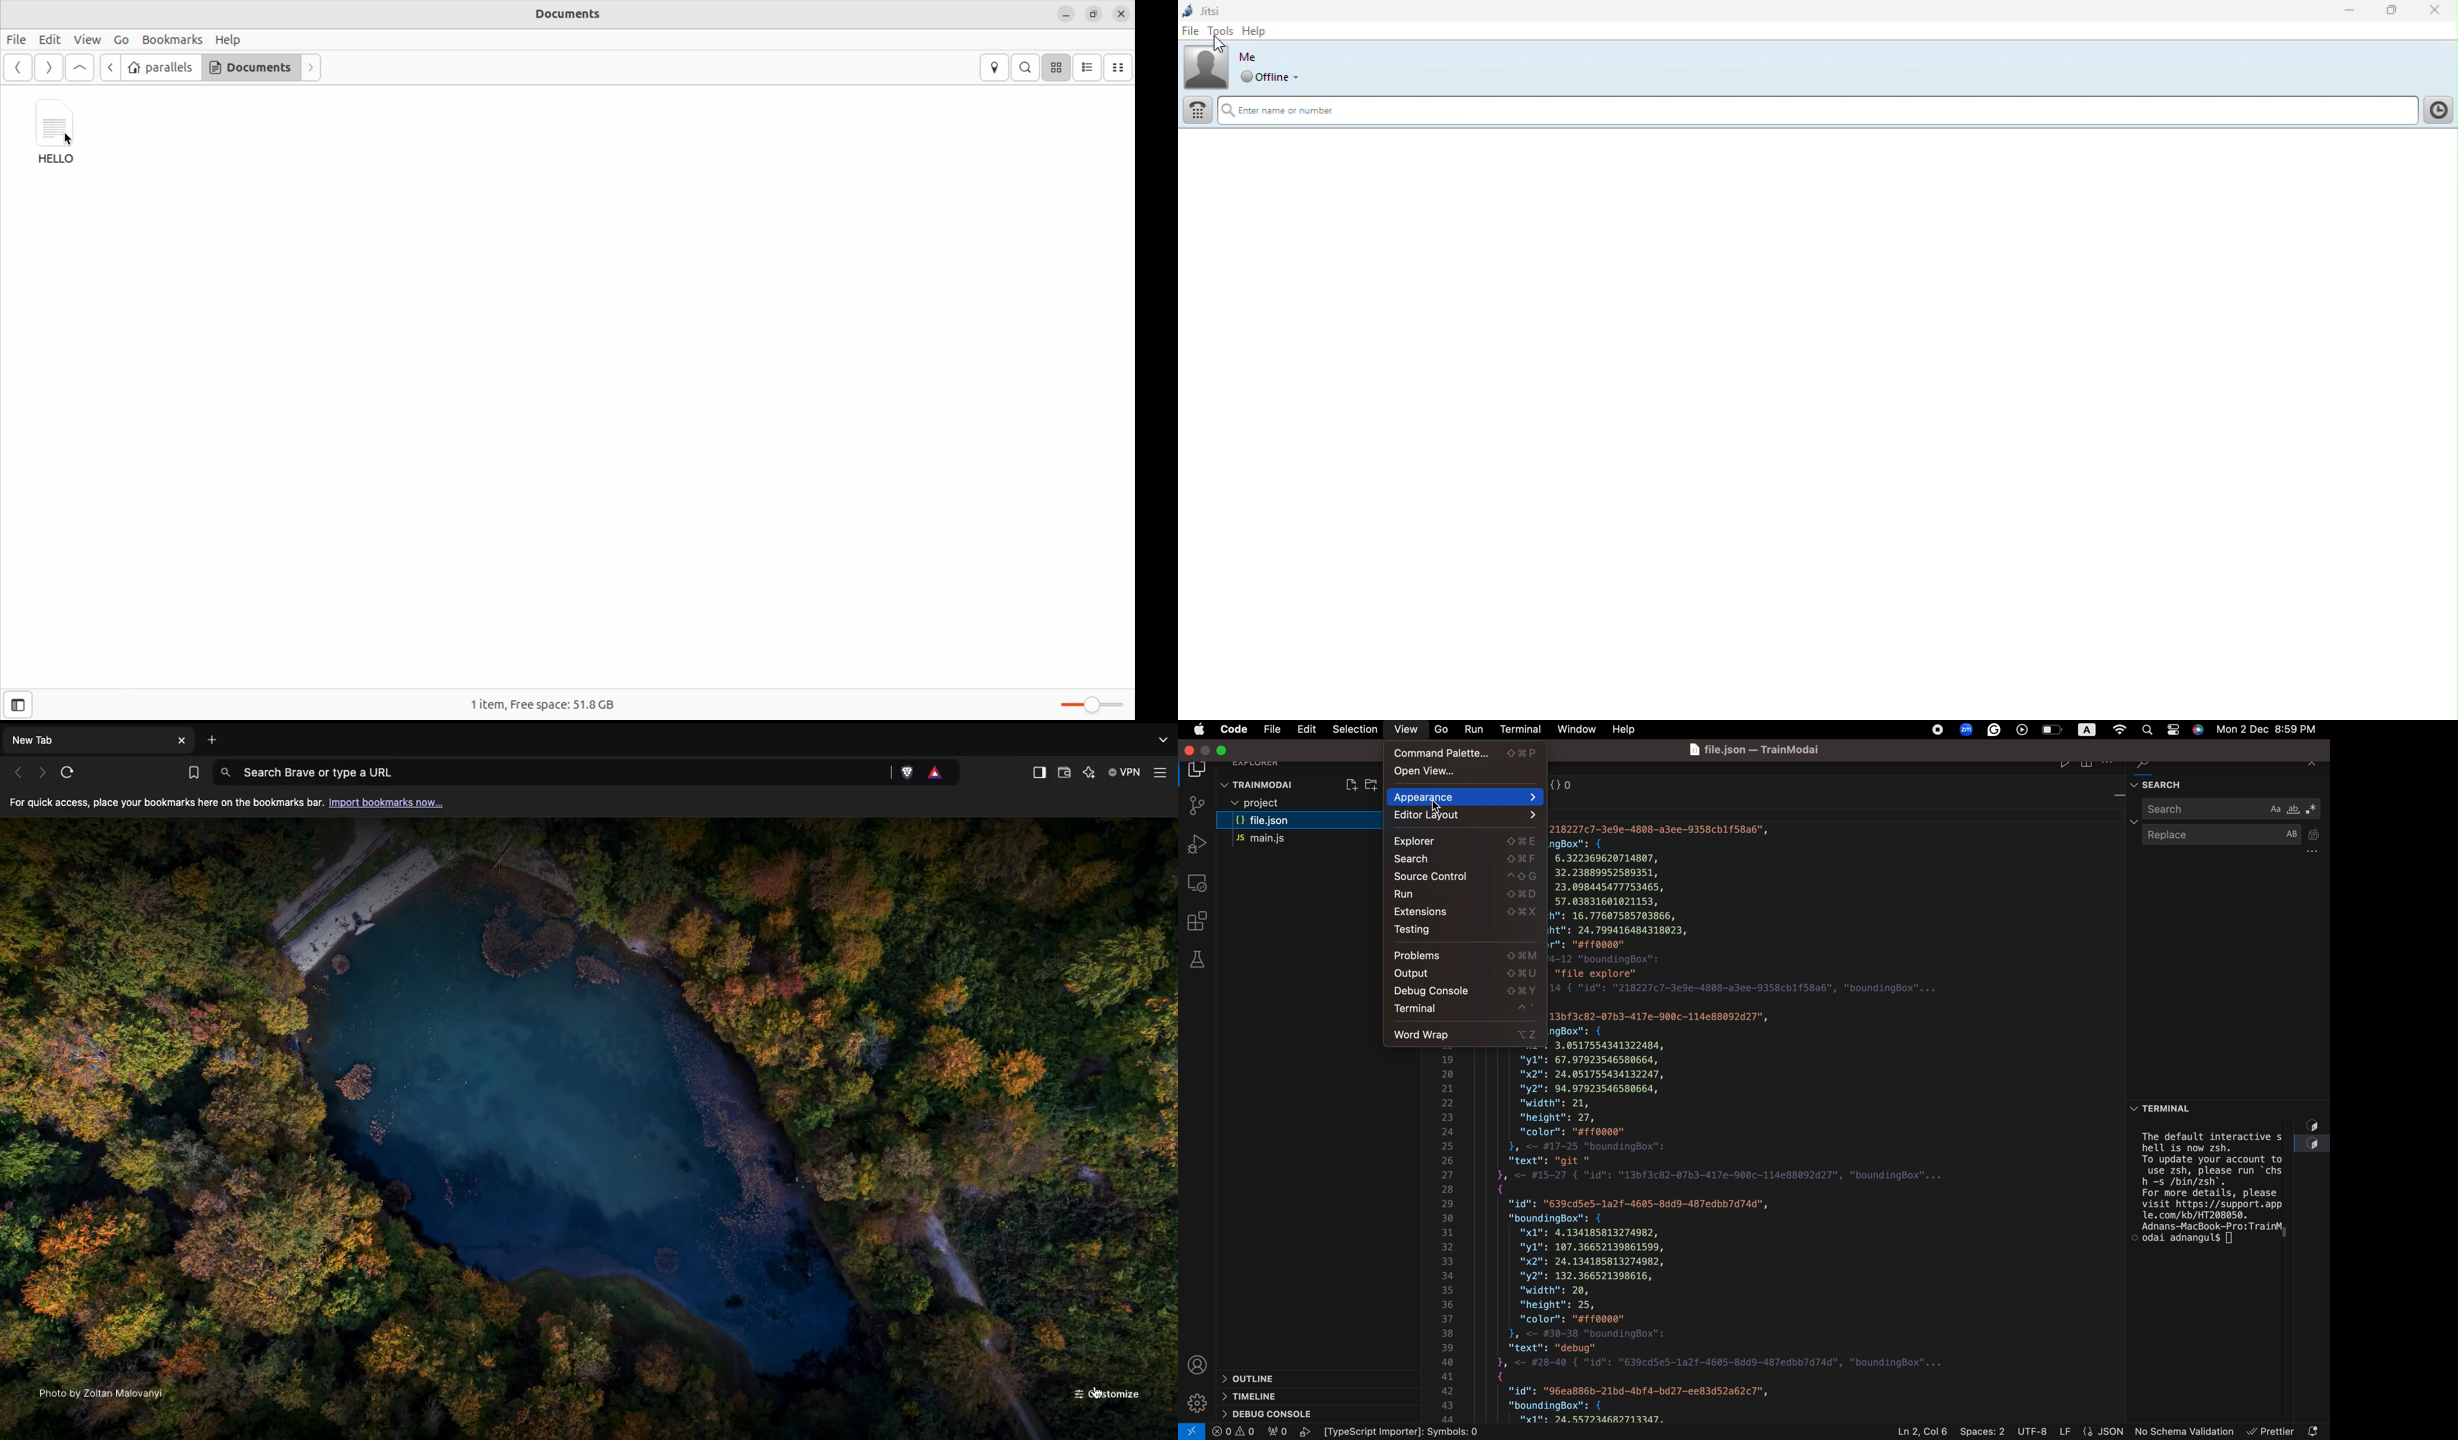  What do you see at coordinates (1377, 784) in the screenshot?
I see `create folder` at bounding box center [1377, 784].